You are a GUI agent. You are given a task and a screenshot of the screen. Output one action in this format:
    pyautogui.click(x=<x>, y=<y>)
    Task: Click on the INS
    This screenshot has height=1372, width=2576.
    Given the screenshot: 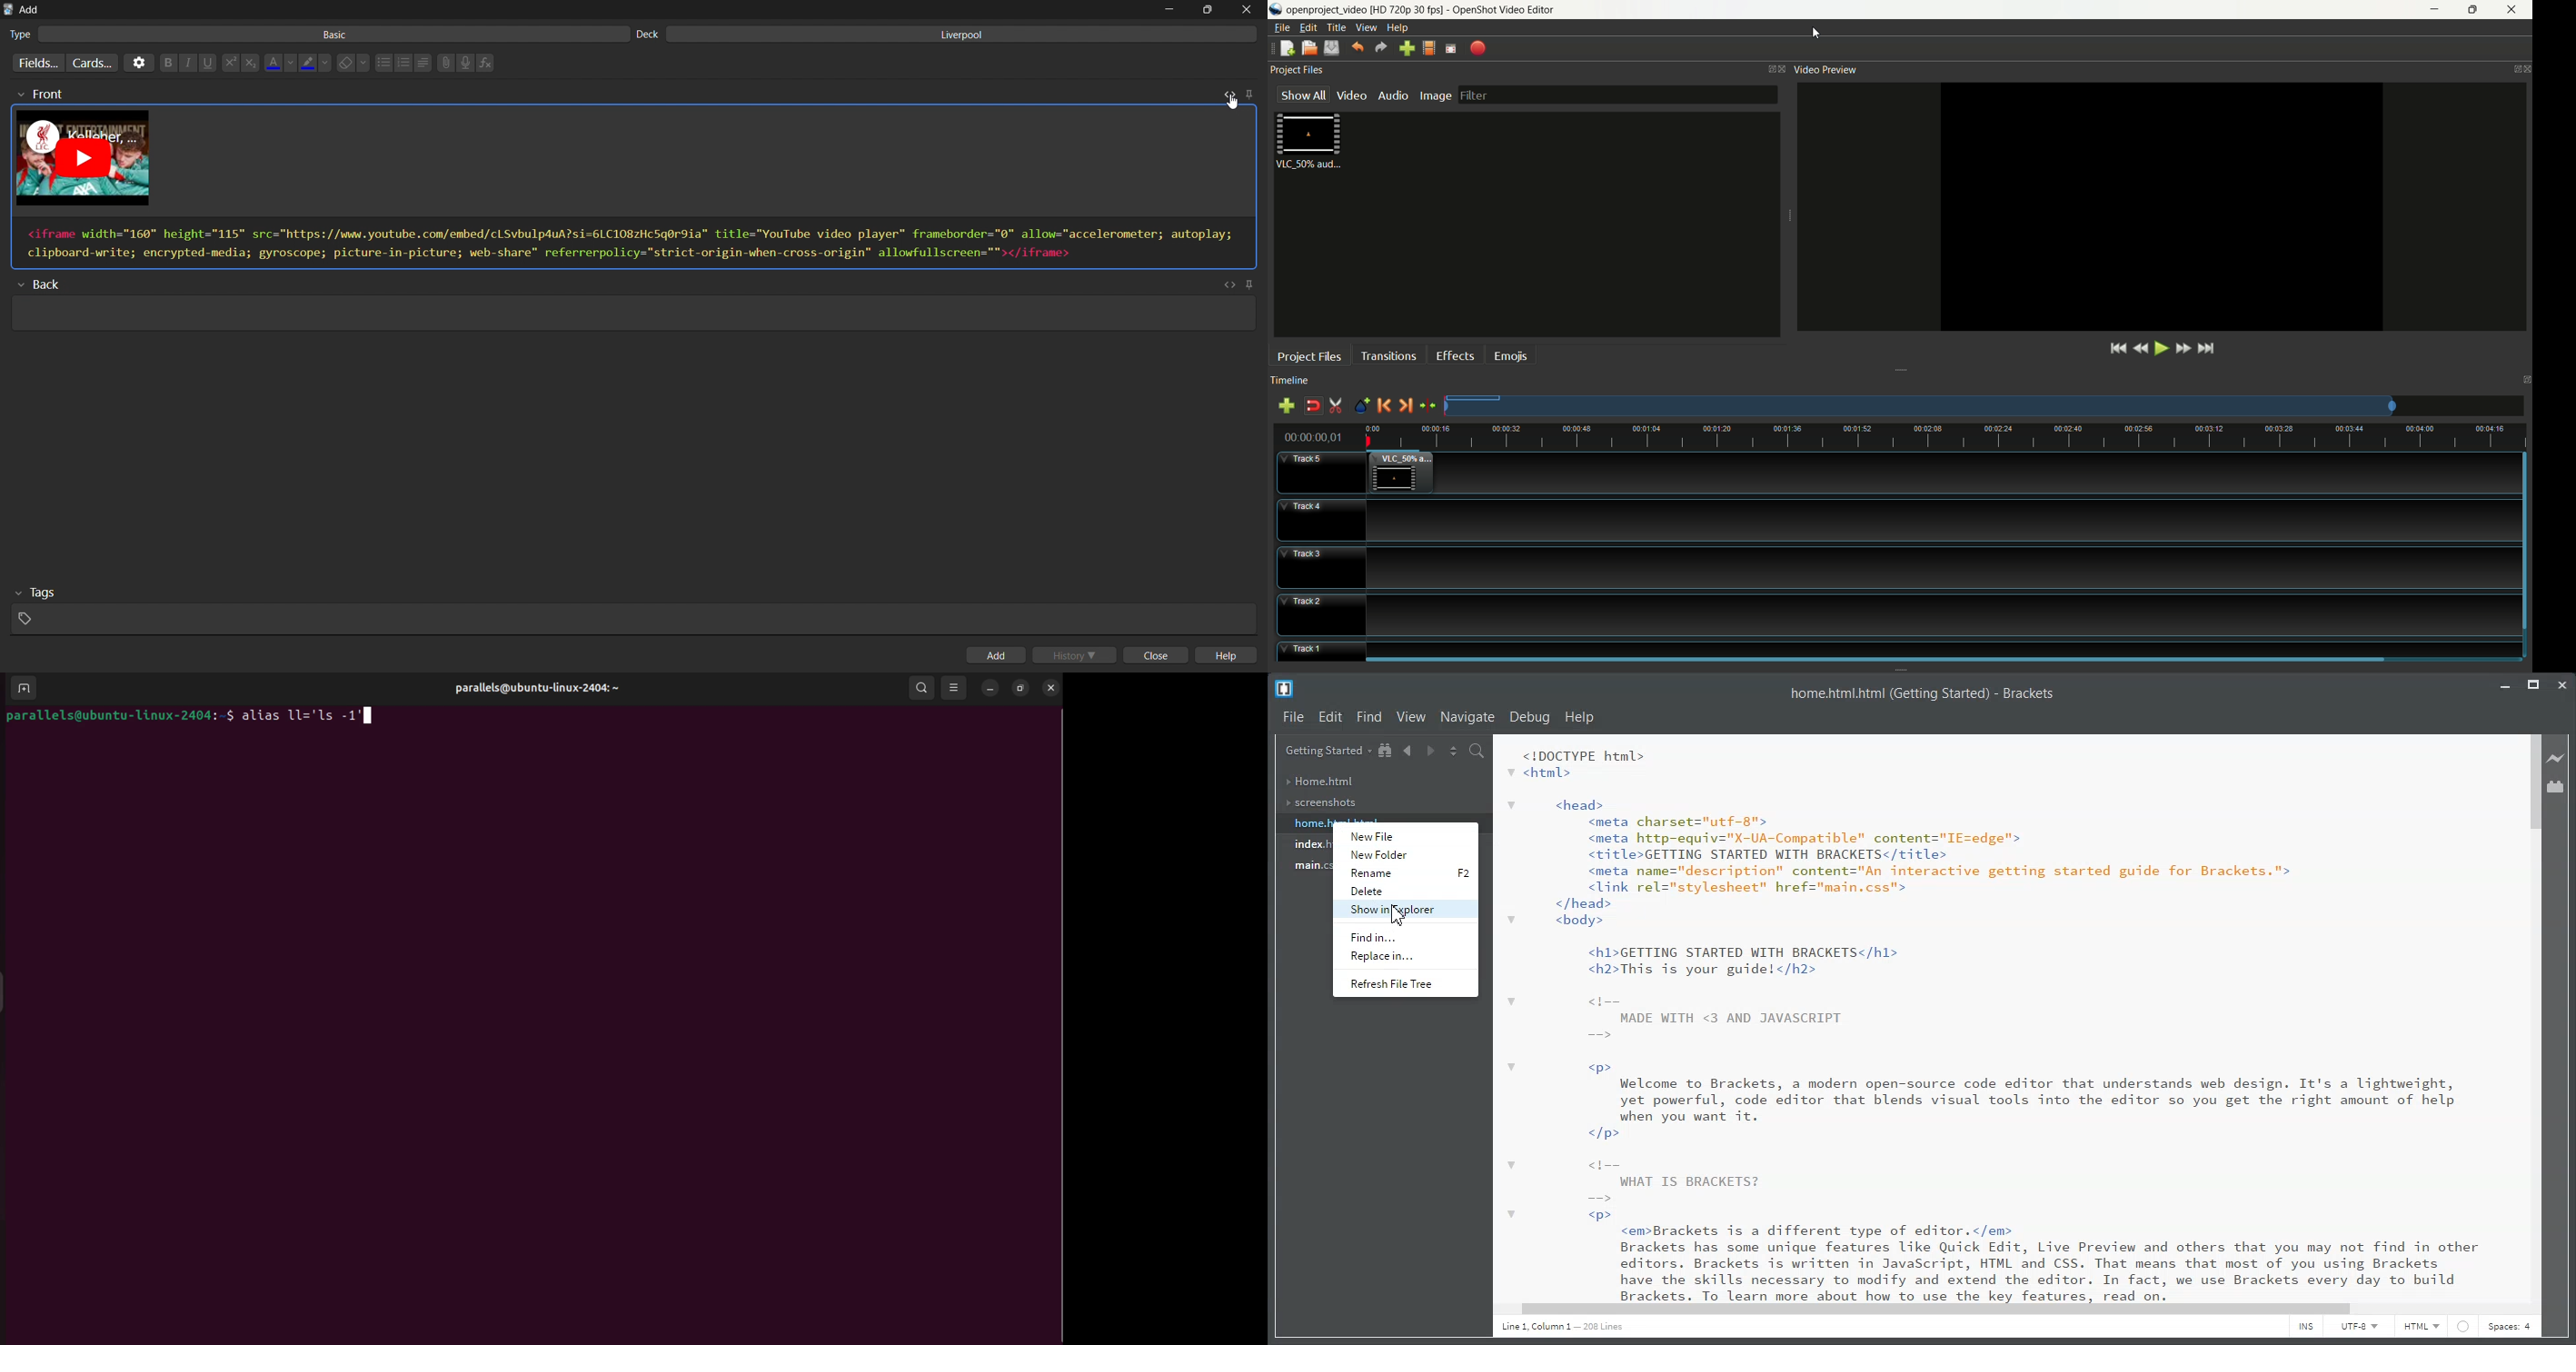 What is the action you would take?
    pyautogui.click(x=2305, y=1329)
    